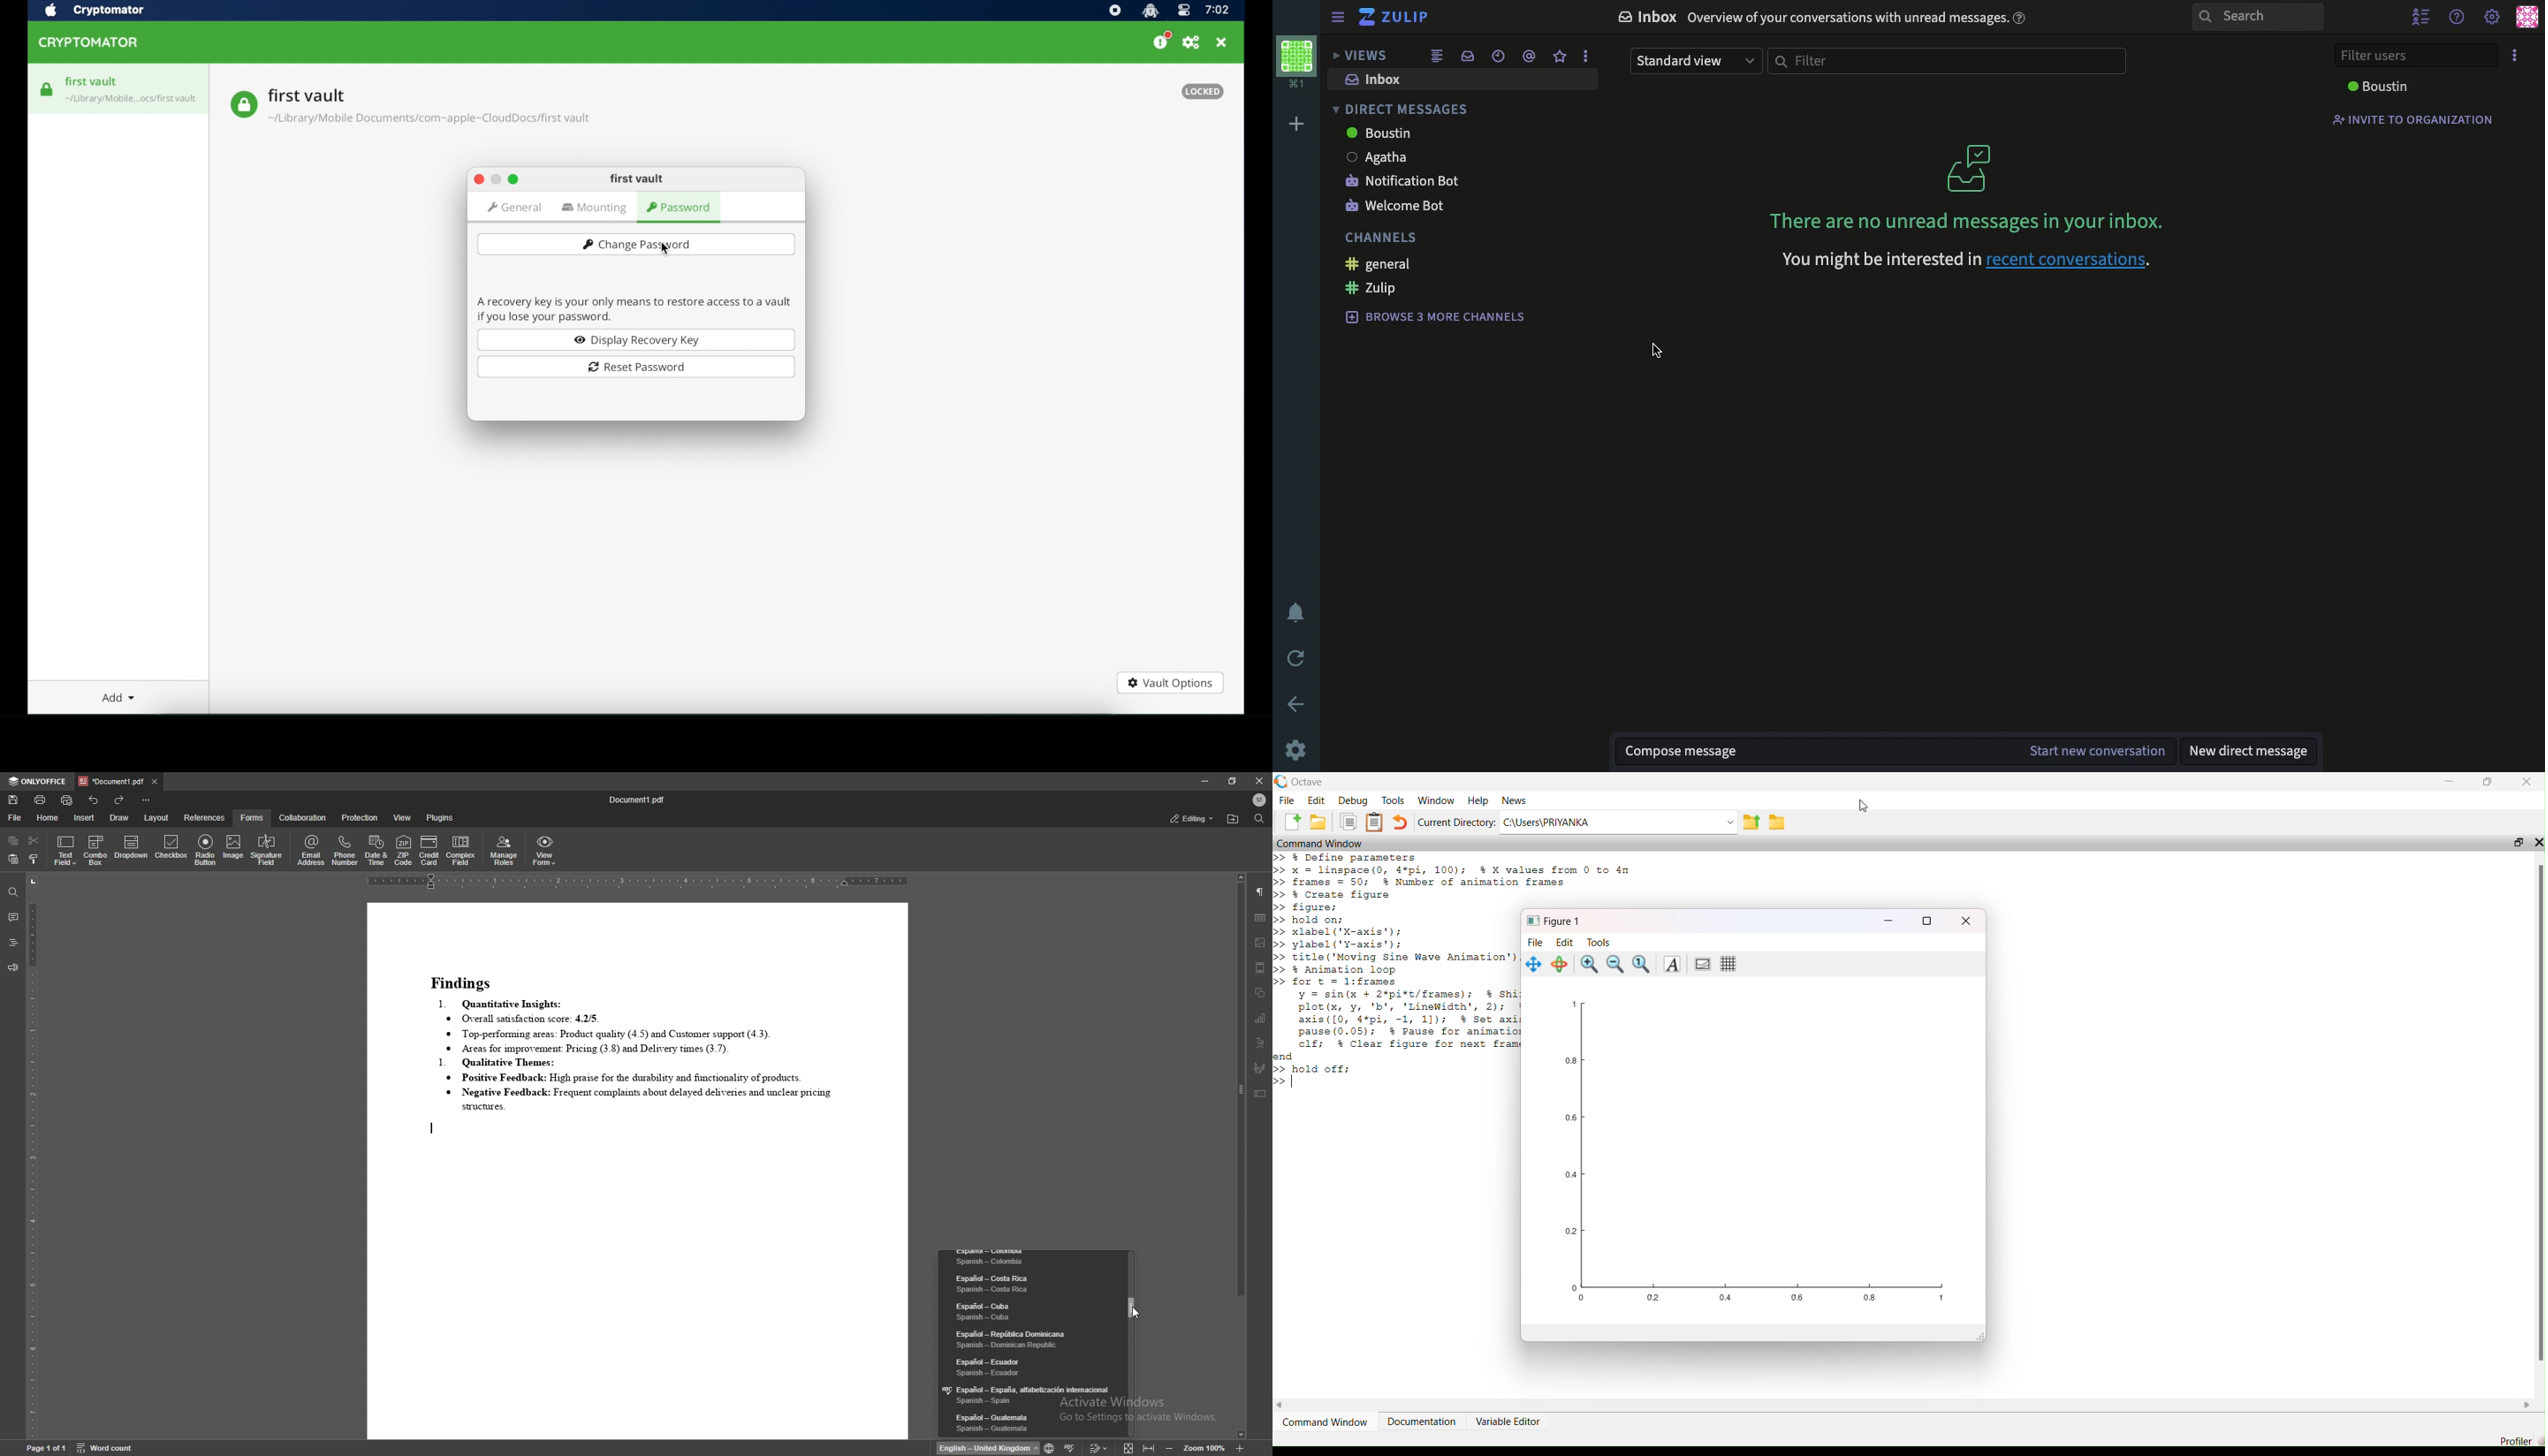 Image resolution: width=2548 pixels, height=1456 pixels. I want to click on refresh, so click(1300, 659).